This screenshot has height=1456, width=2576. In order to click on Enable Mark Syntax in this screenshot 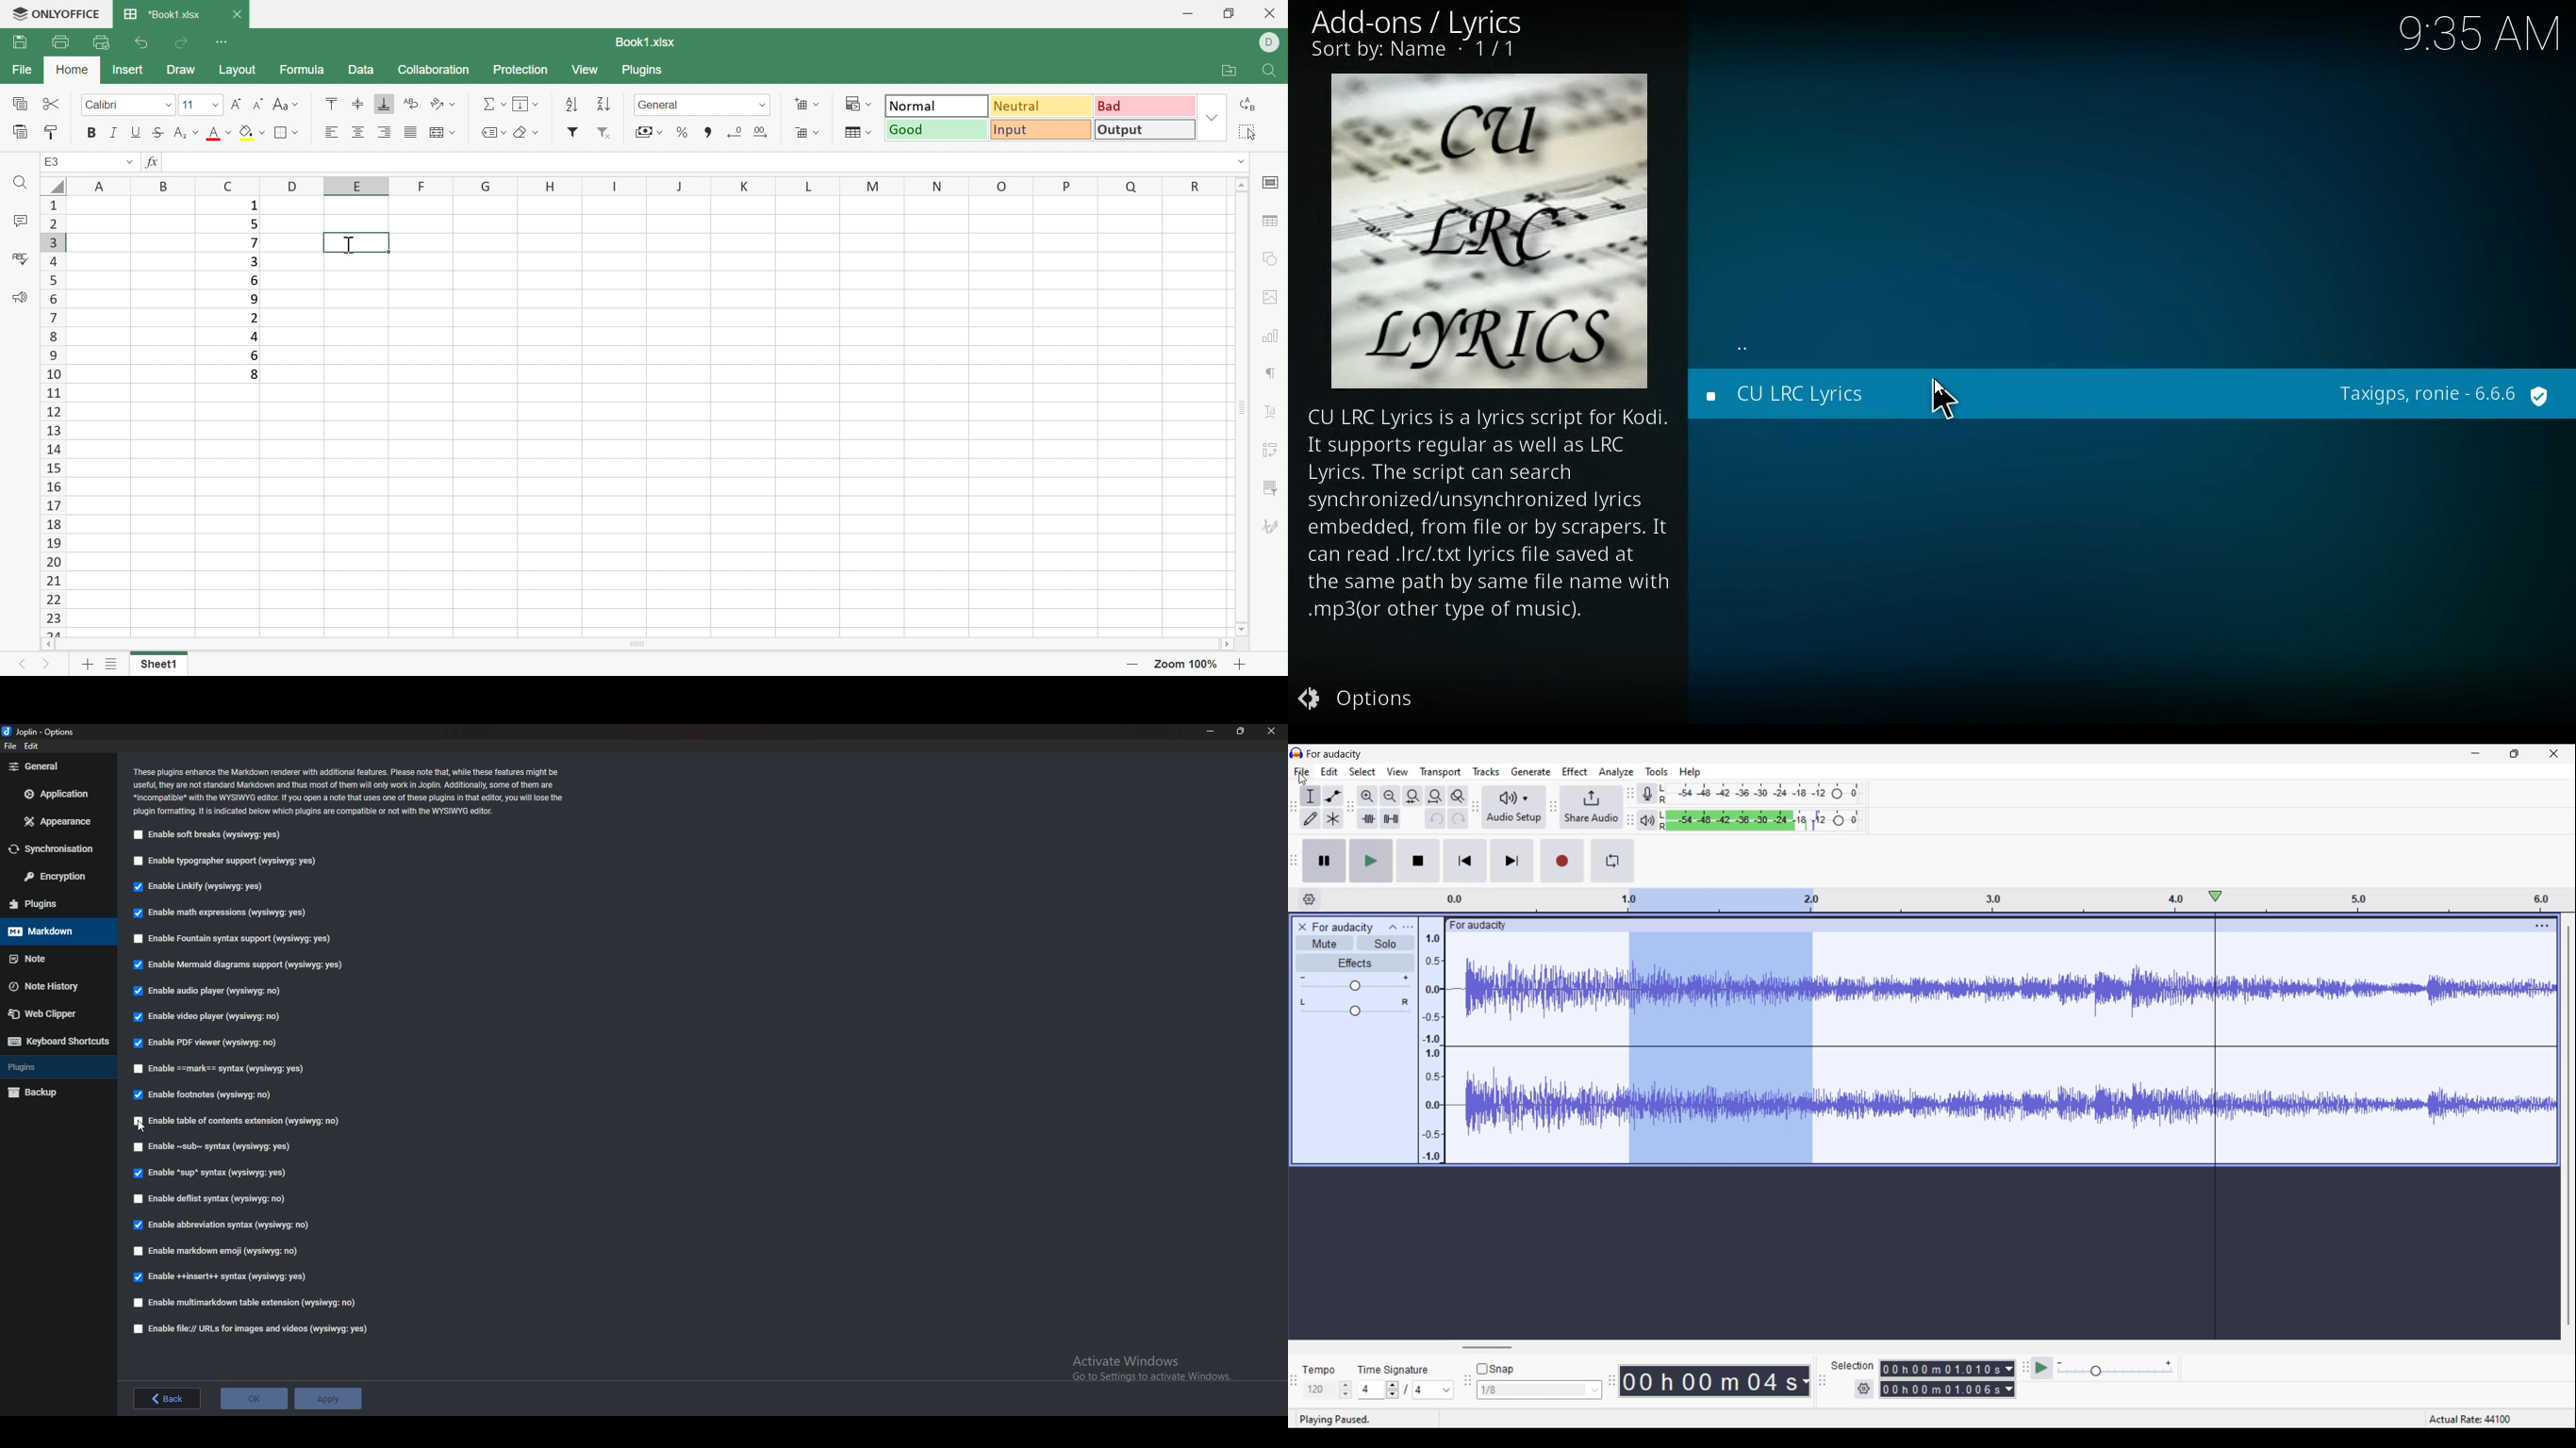, I will do `click(223, 1071)`.